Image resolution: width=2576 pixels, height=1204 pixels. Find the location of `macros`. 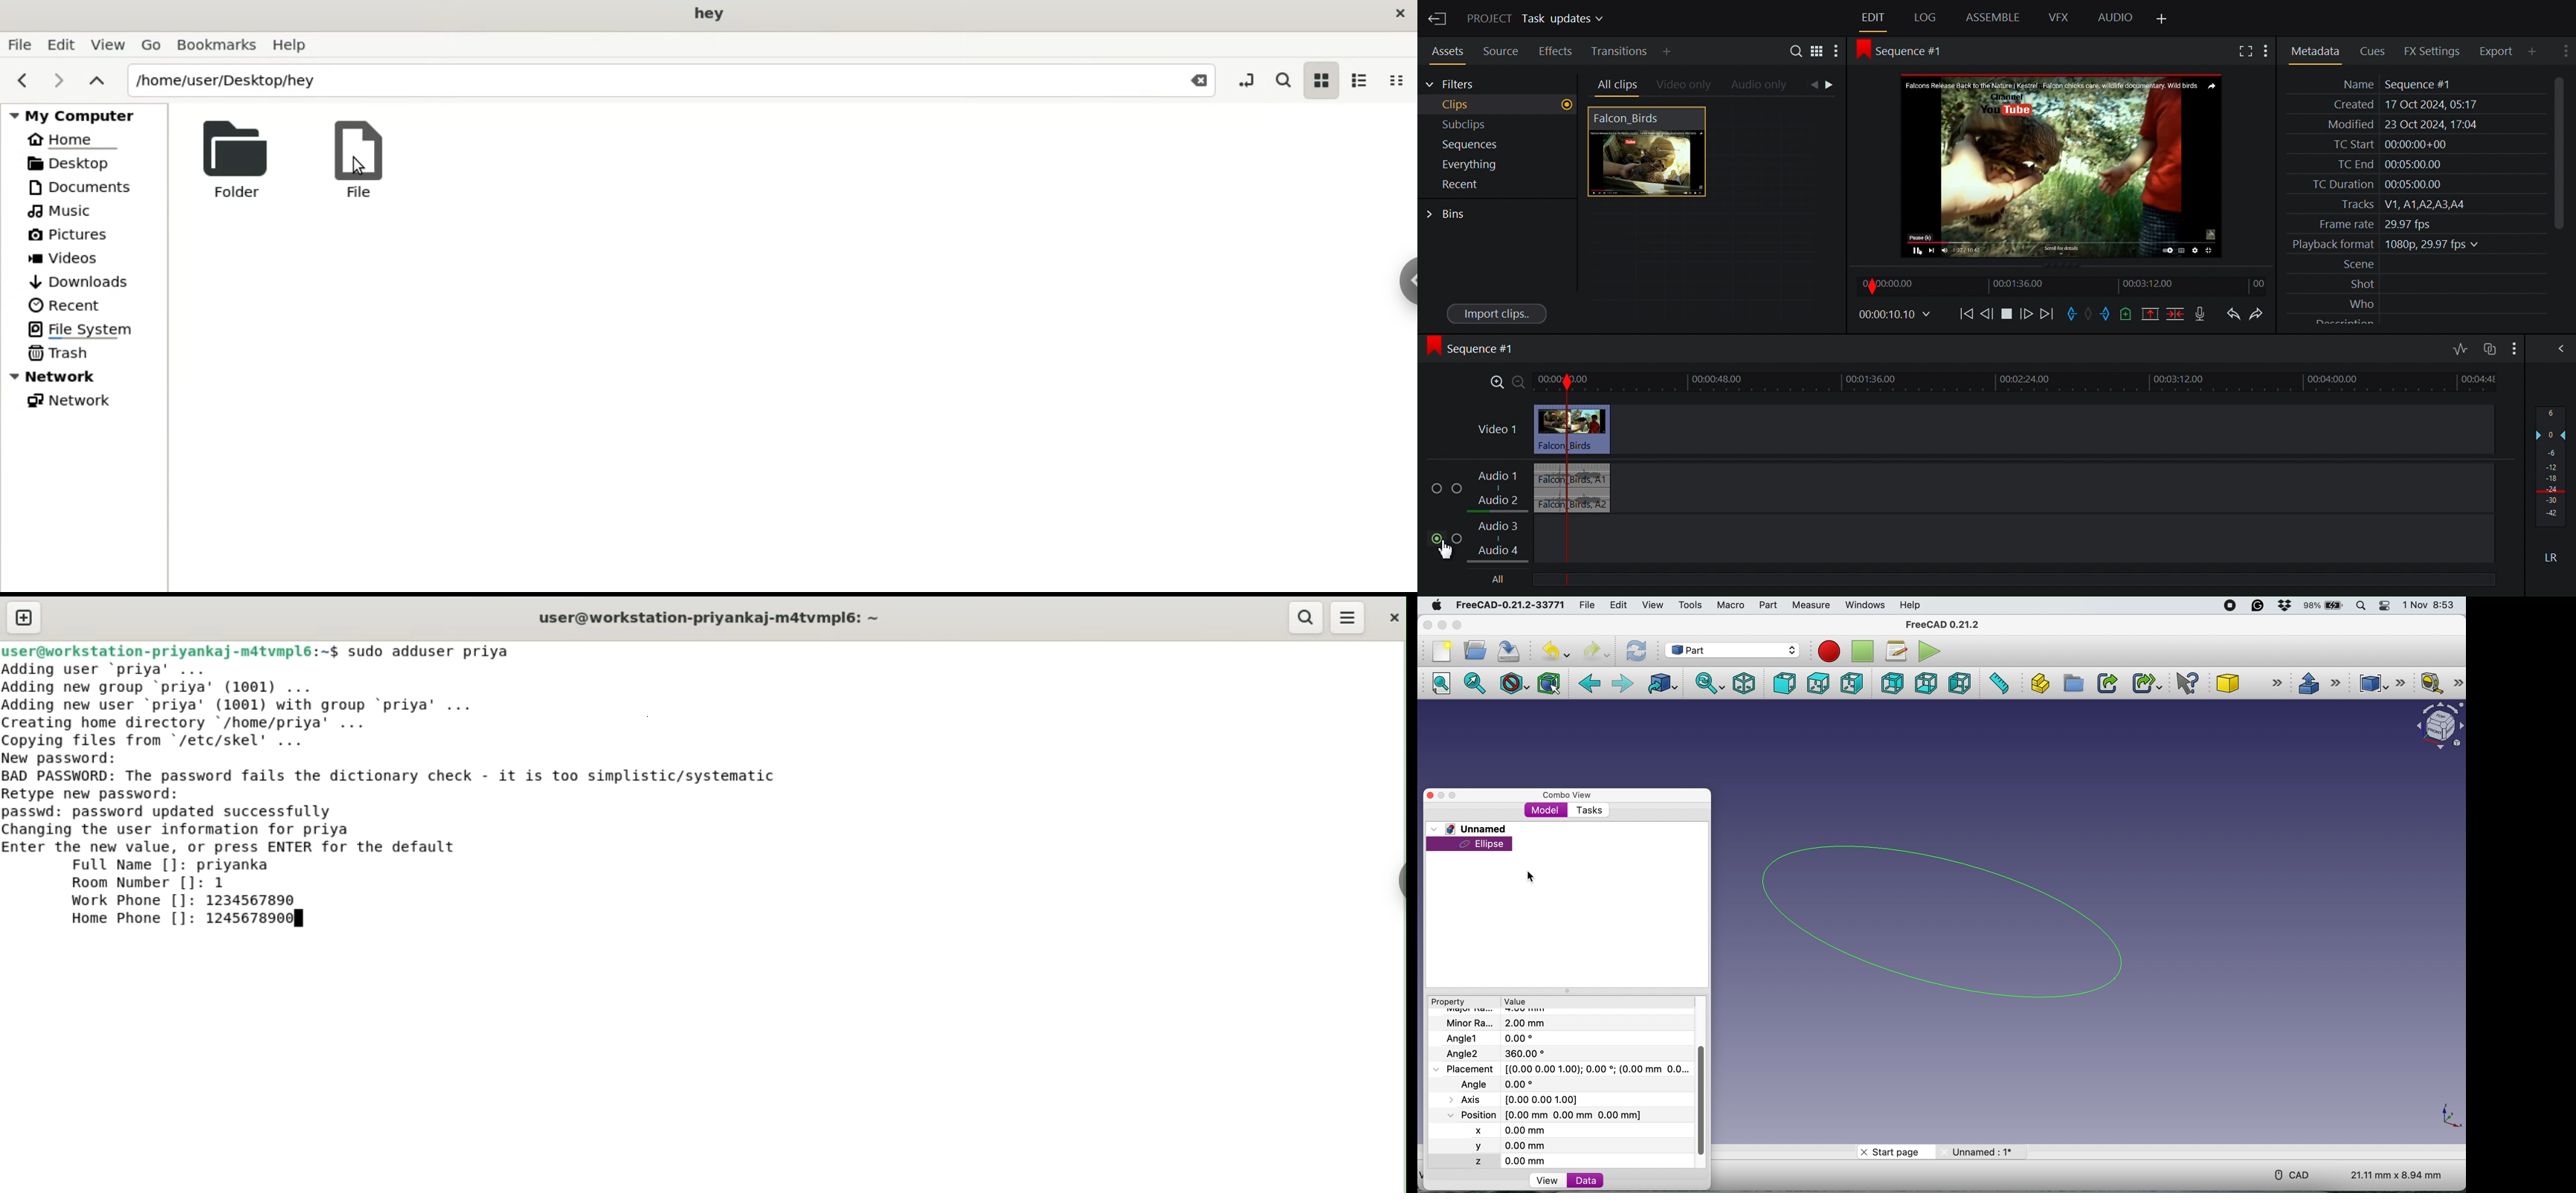

macros is located at coordinates (1896, 650).